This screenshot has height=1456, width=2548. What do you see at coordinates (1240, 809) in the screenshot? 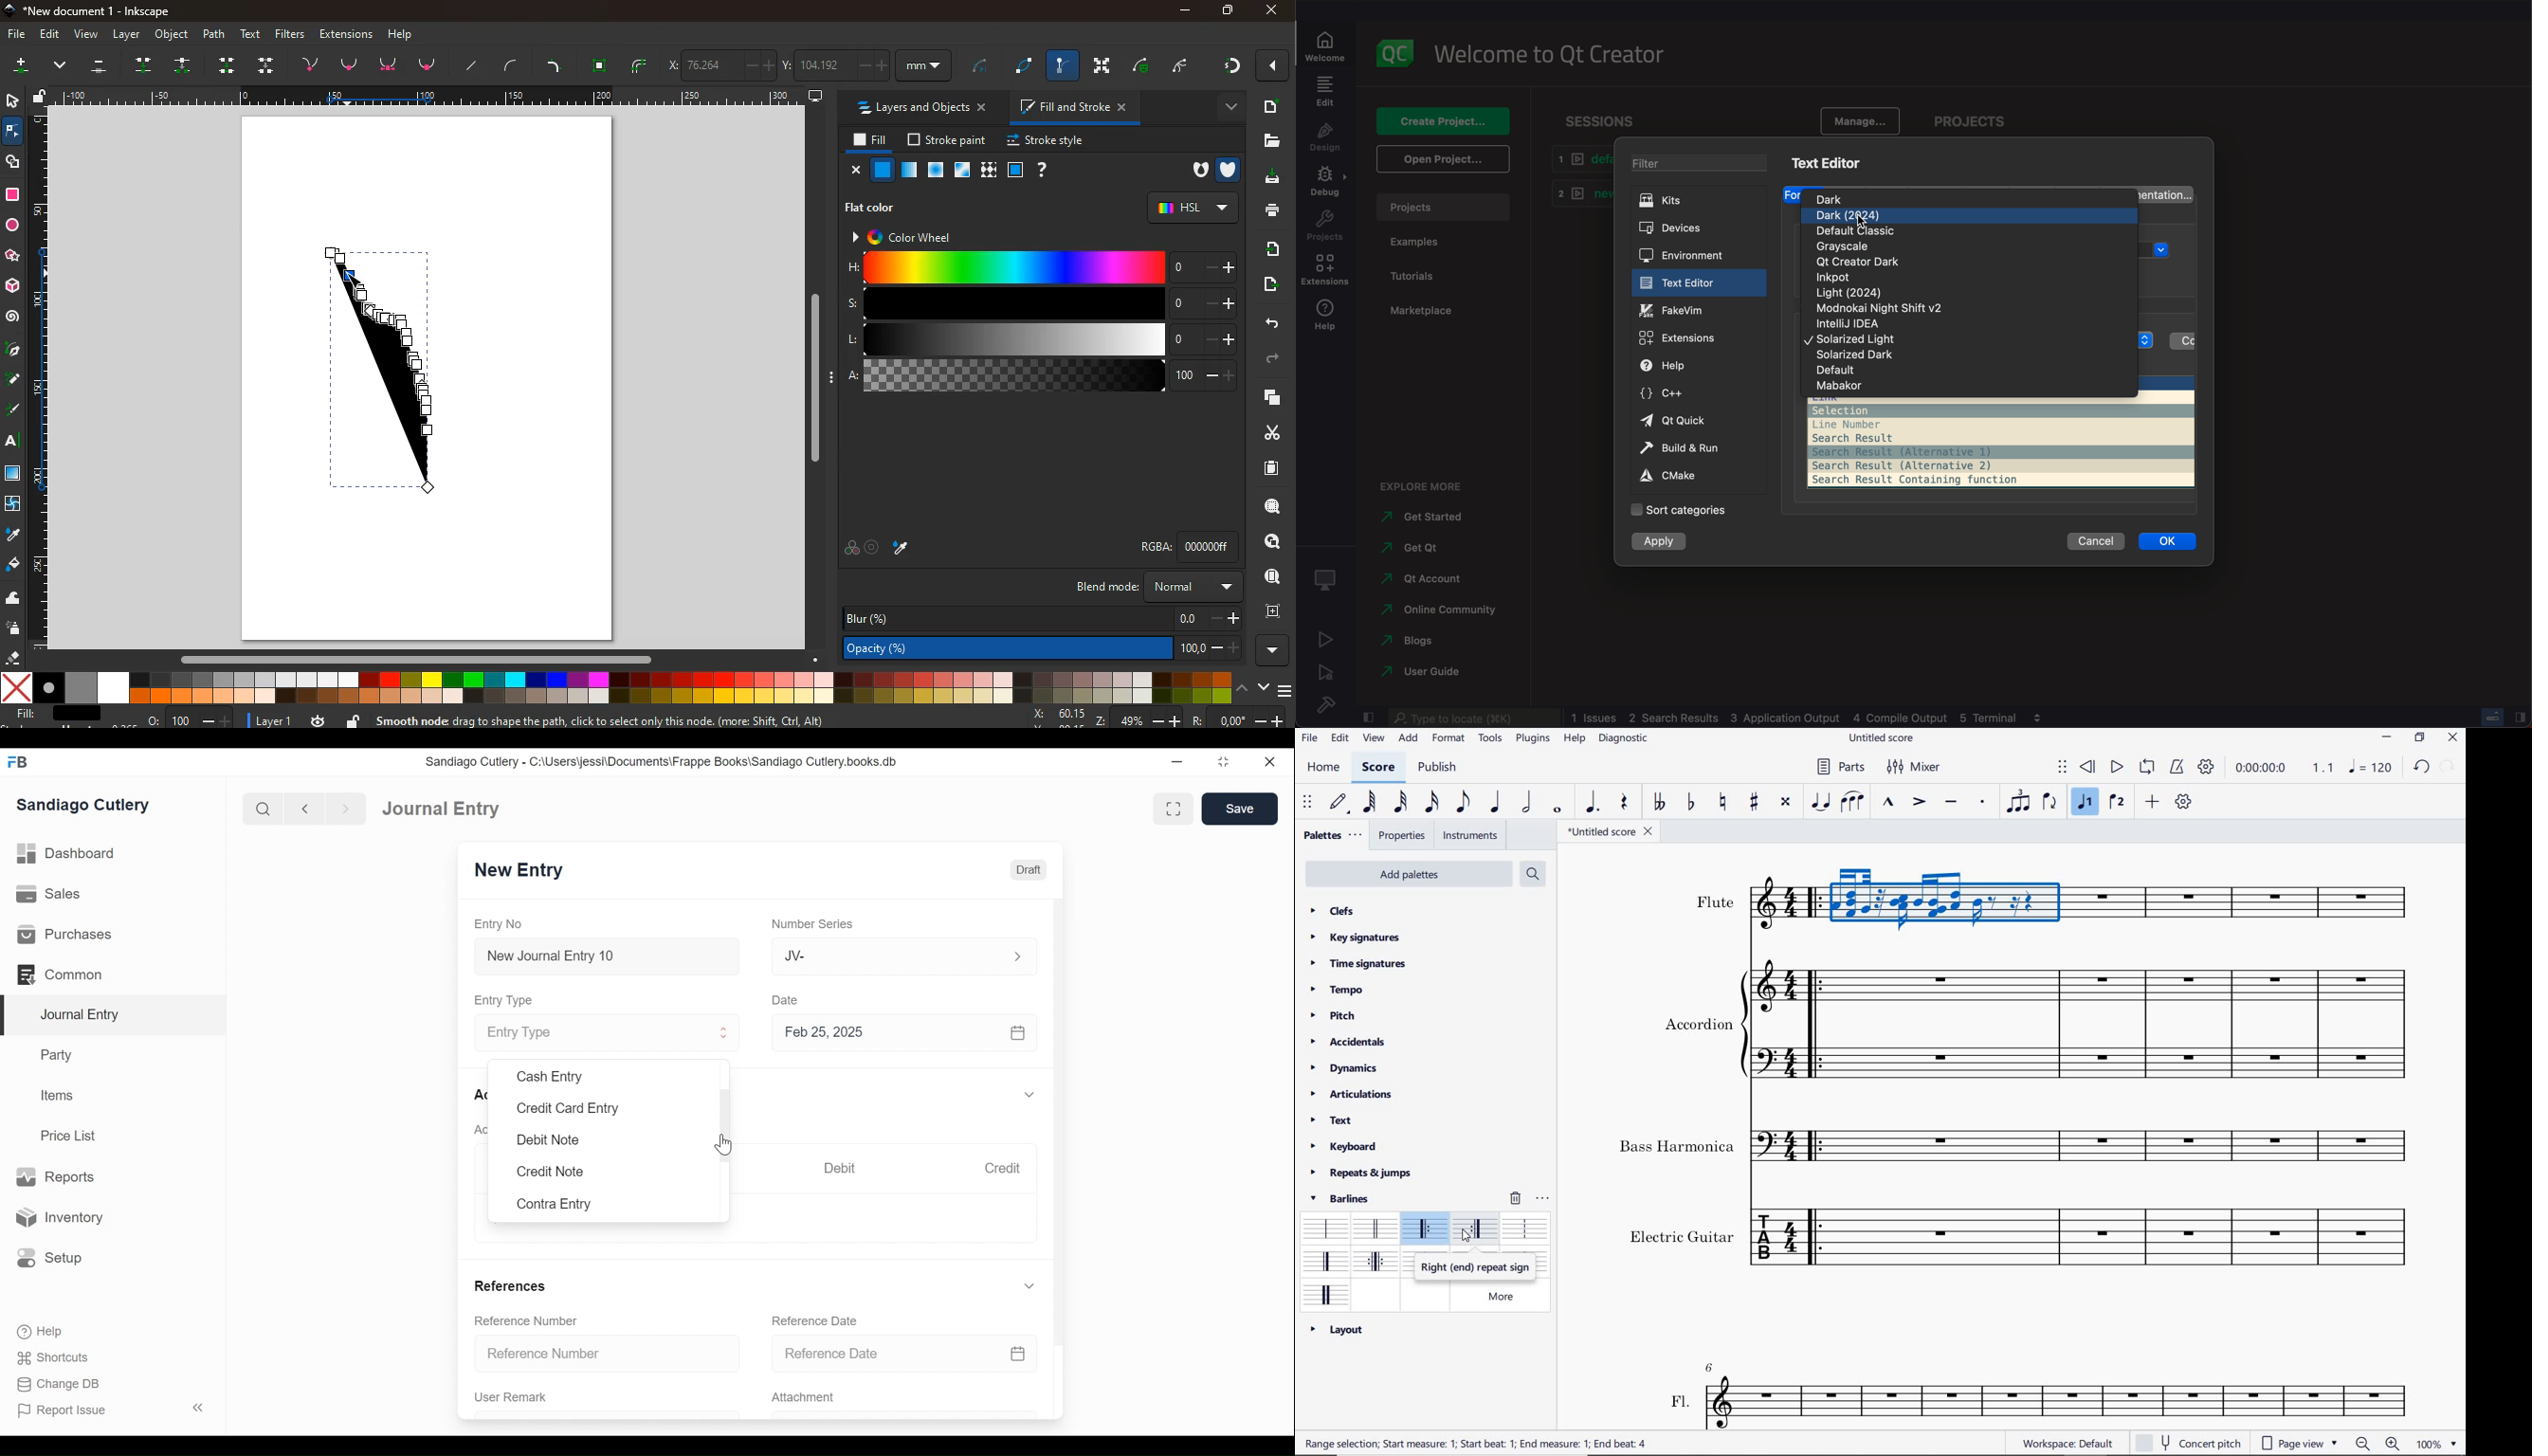
I see `Save` at bounding box center [1240, 809].